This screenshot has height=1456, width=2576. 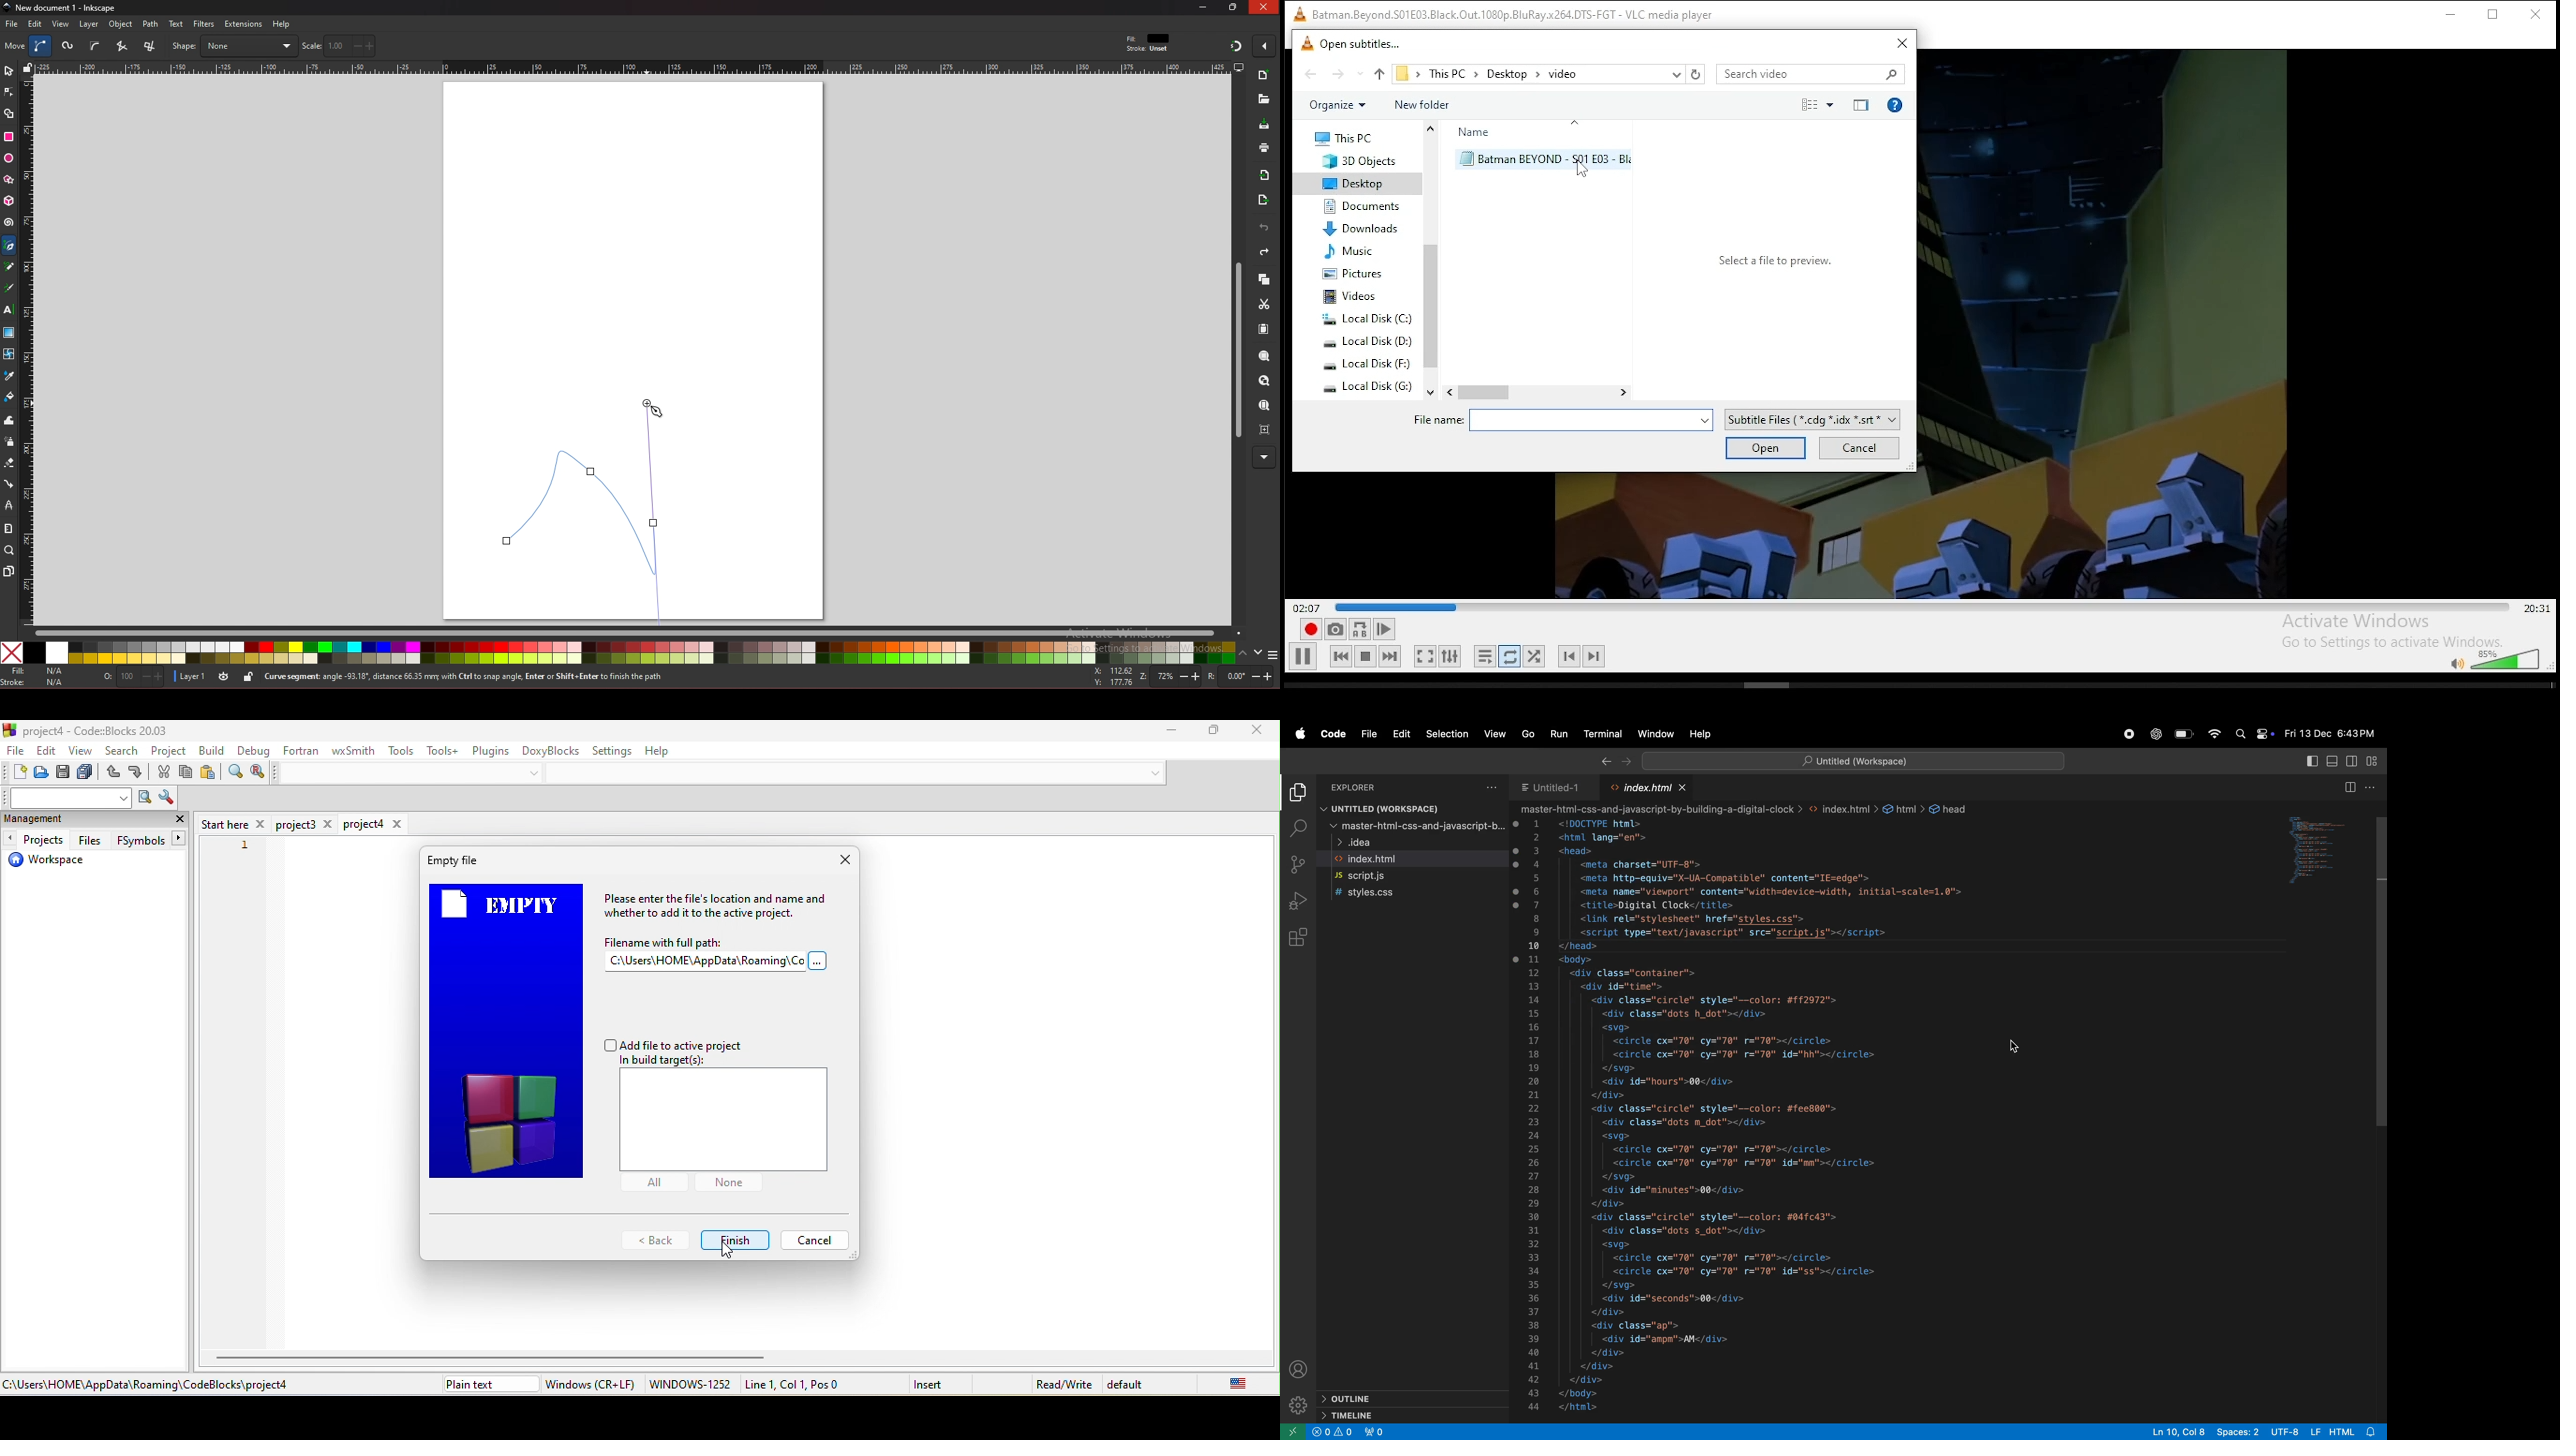 I want to click on settings, so click(x=615, y=750).